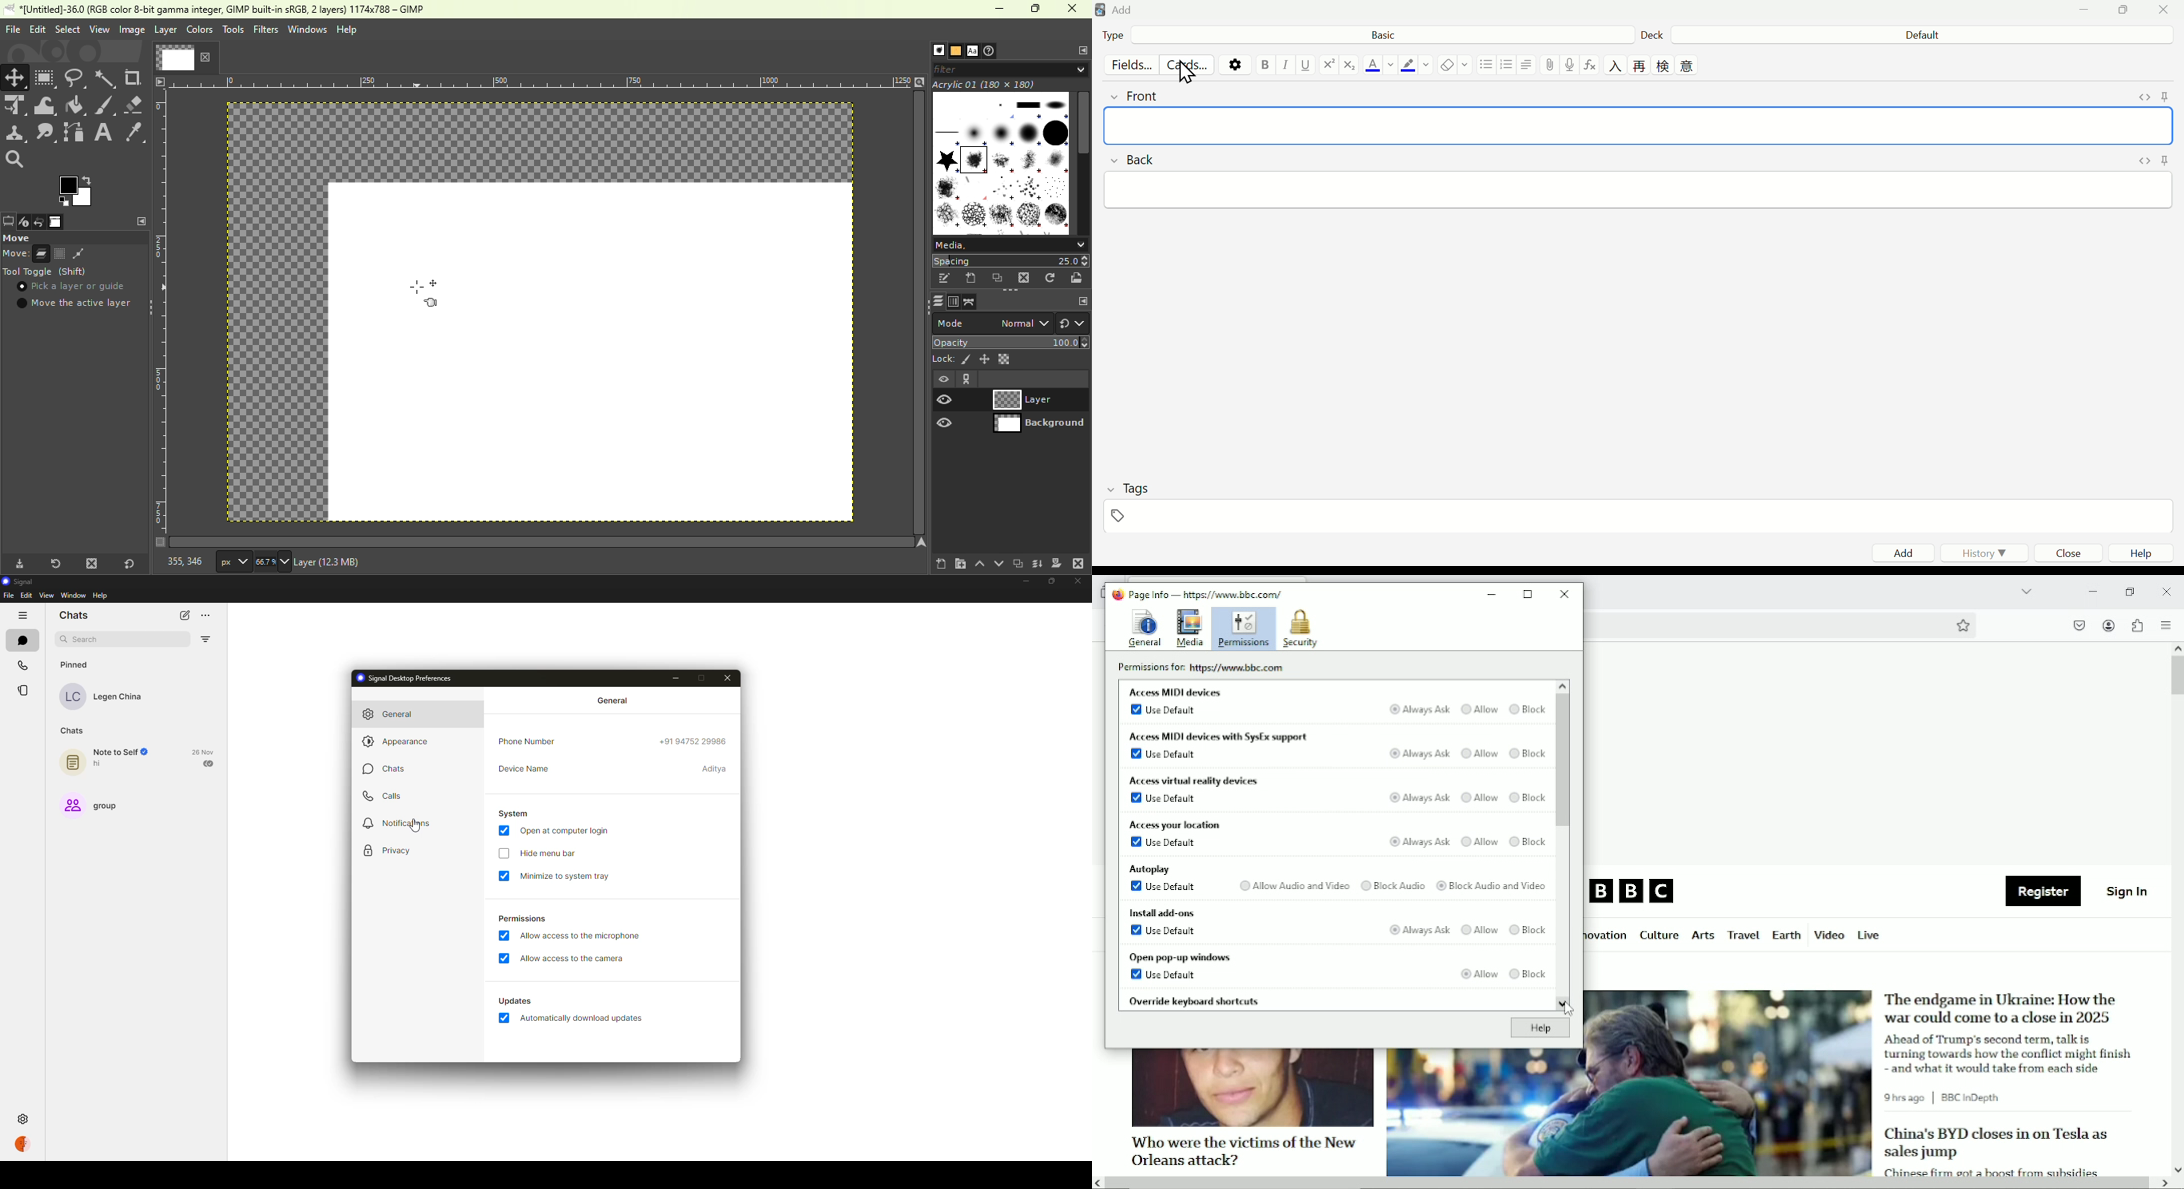 Image resolution: width=2184 pixels, height=1204 pixels. I want to click on Block, so click(1529, 975).